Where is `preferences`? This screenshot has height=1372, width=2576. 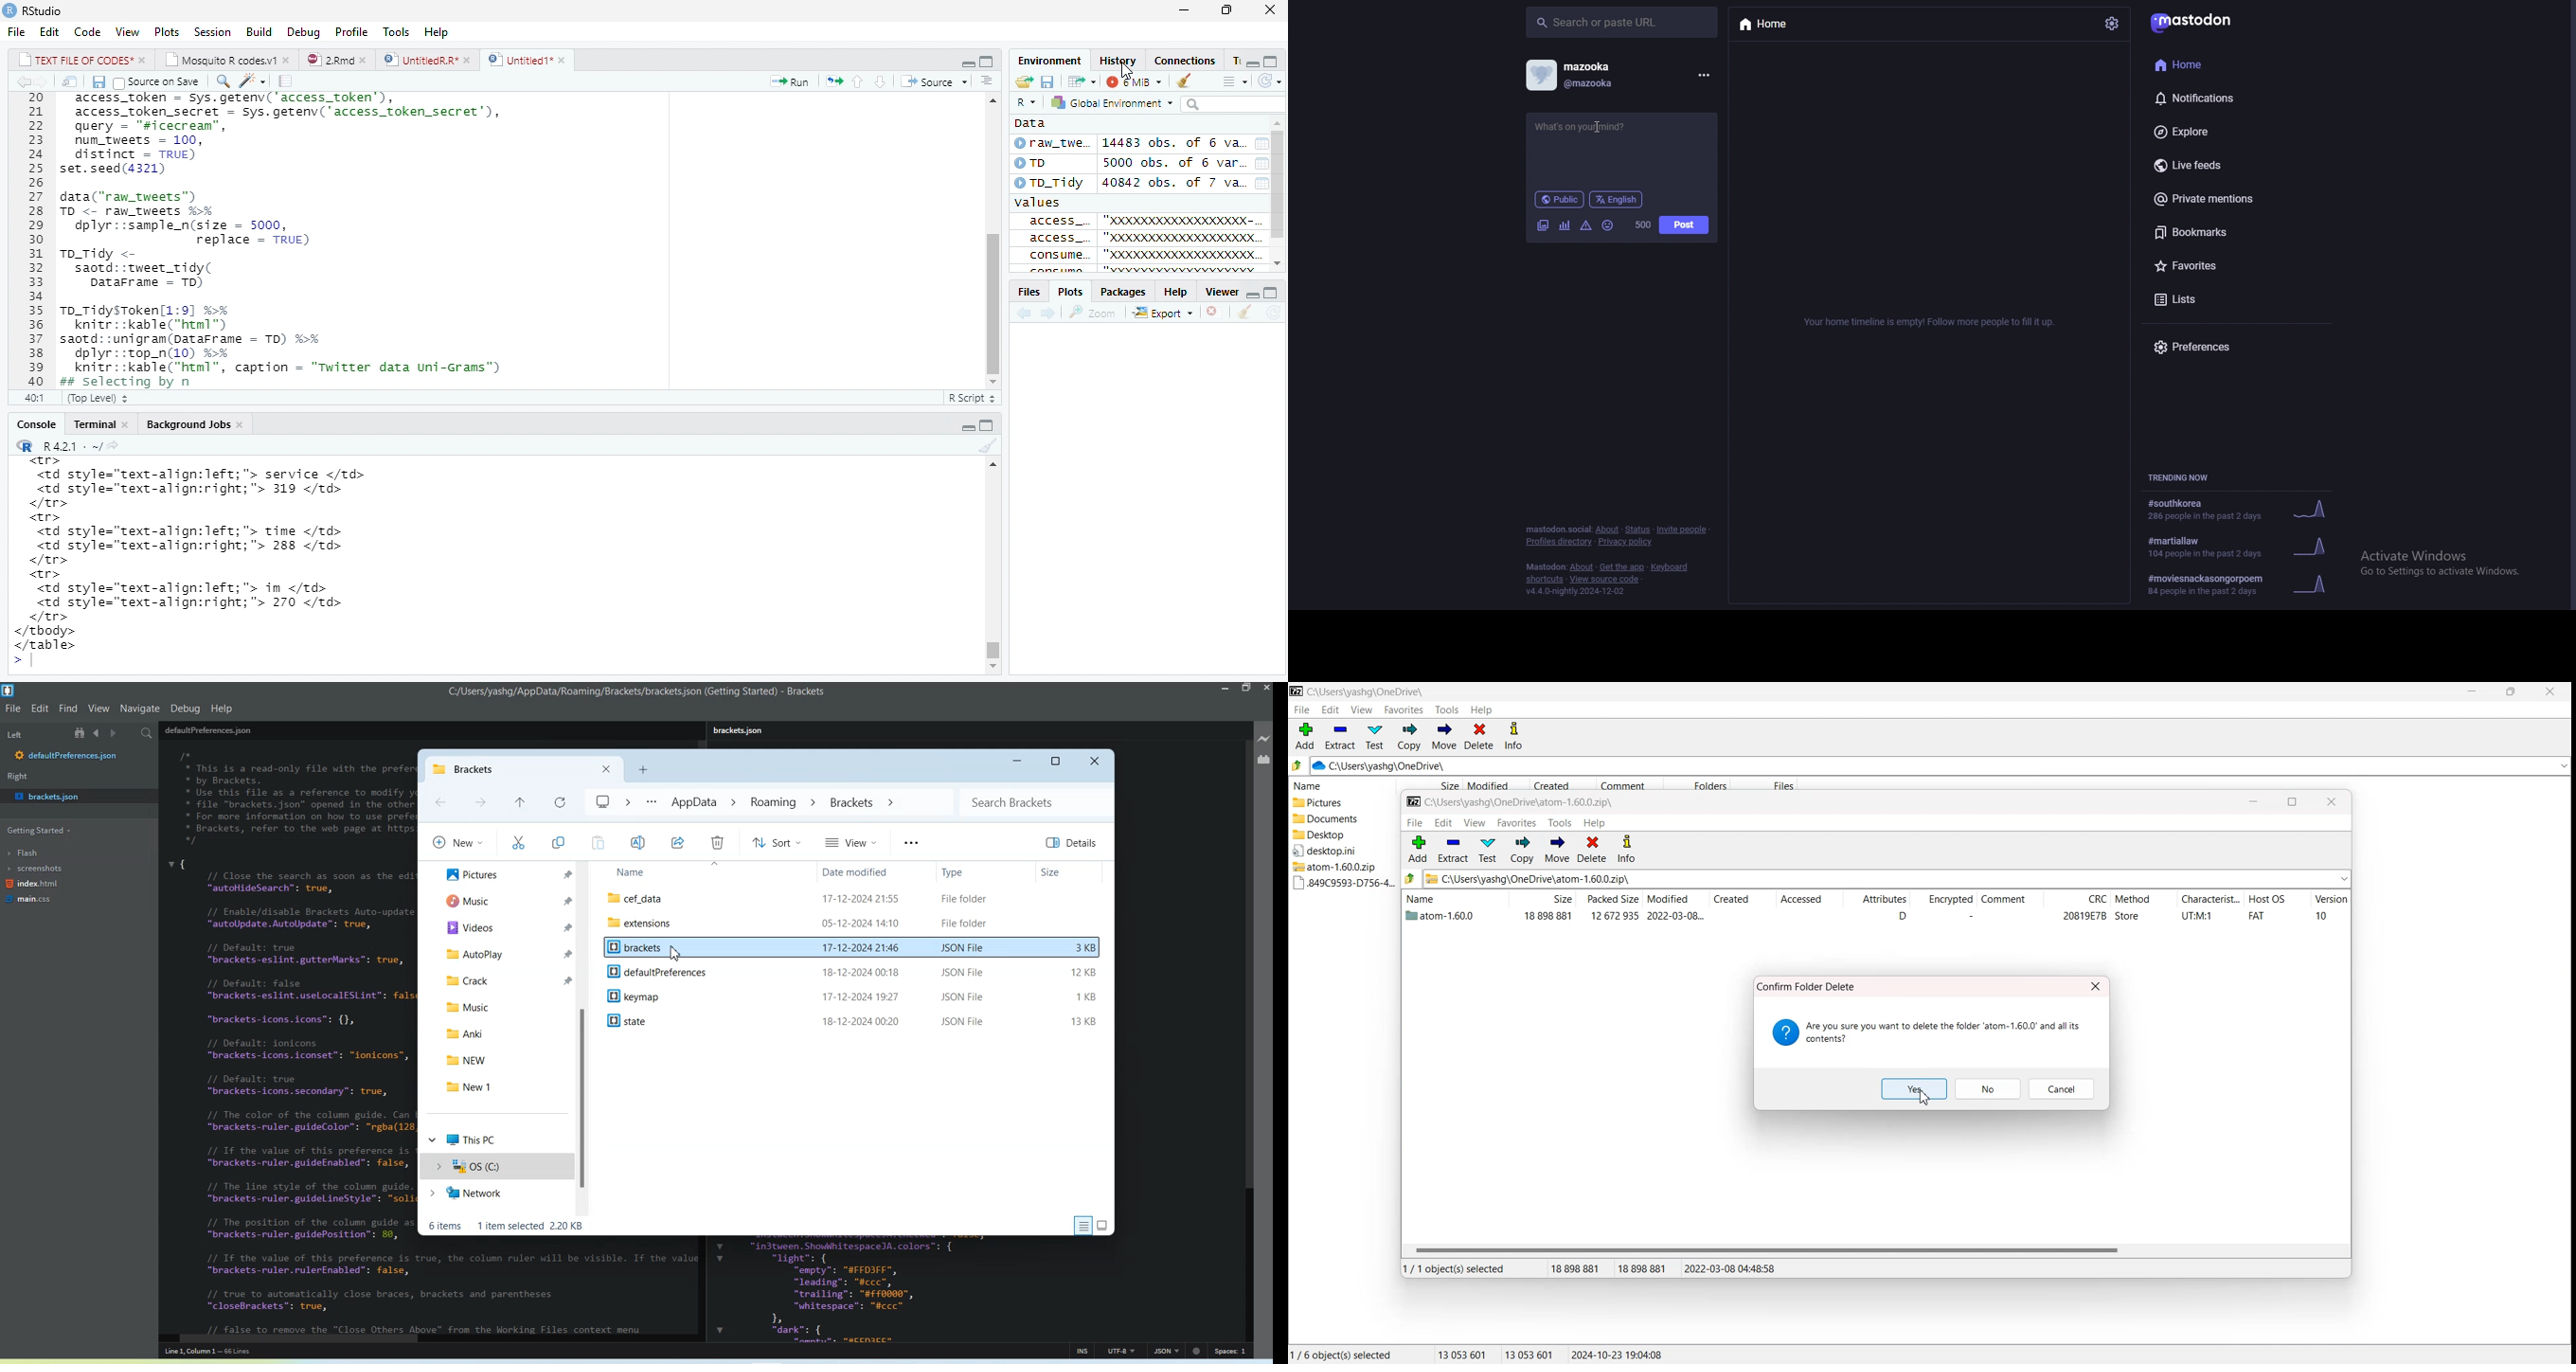
preferences is located at coordinates (2226, 347).